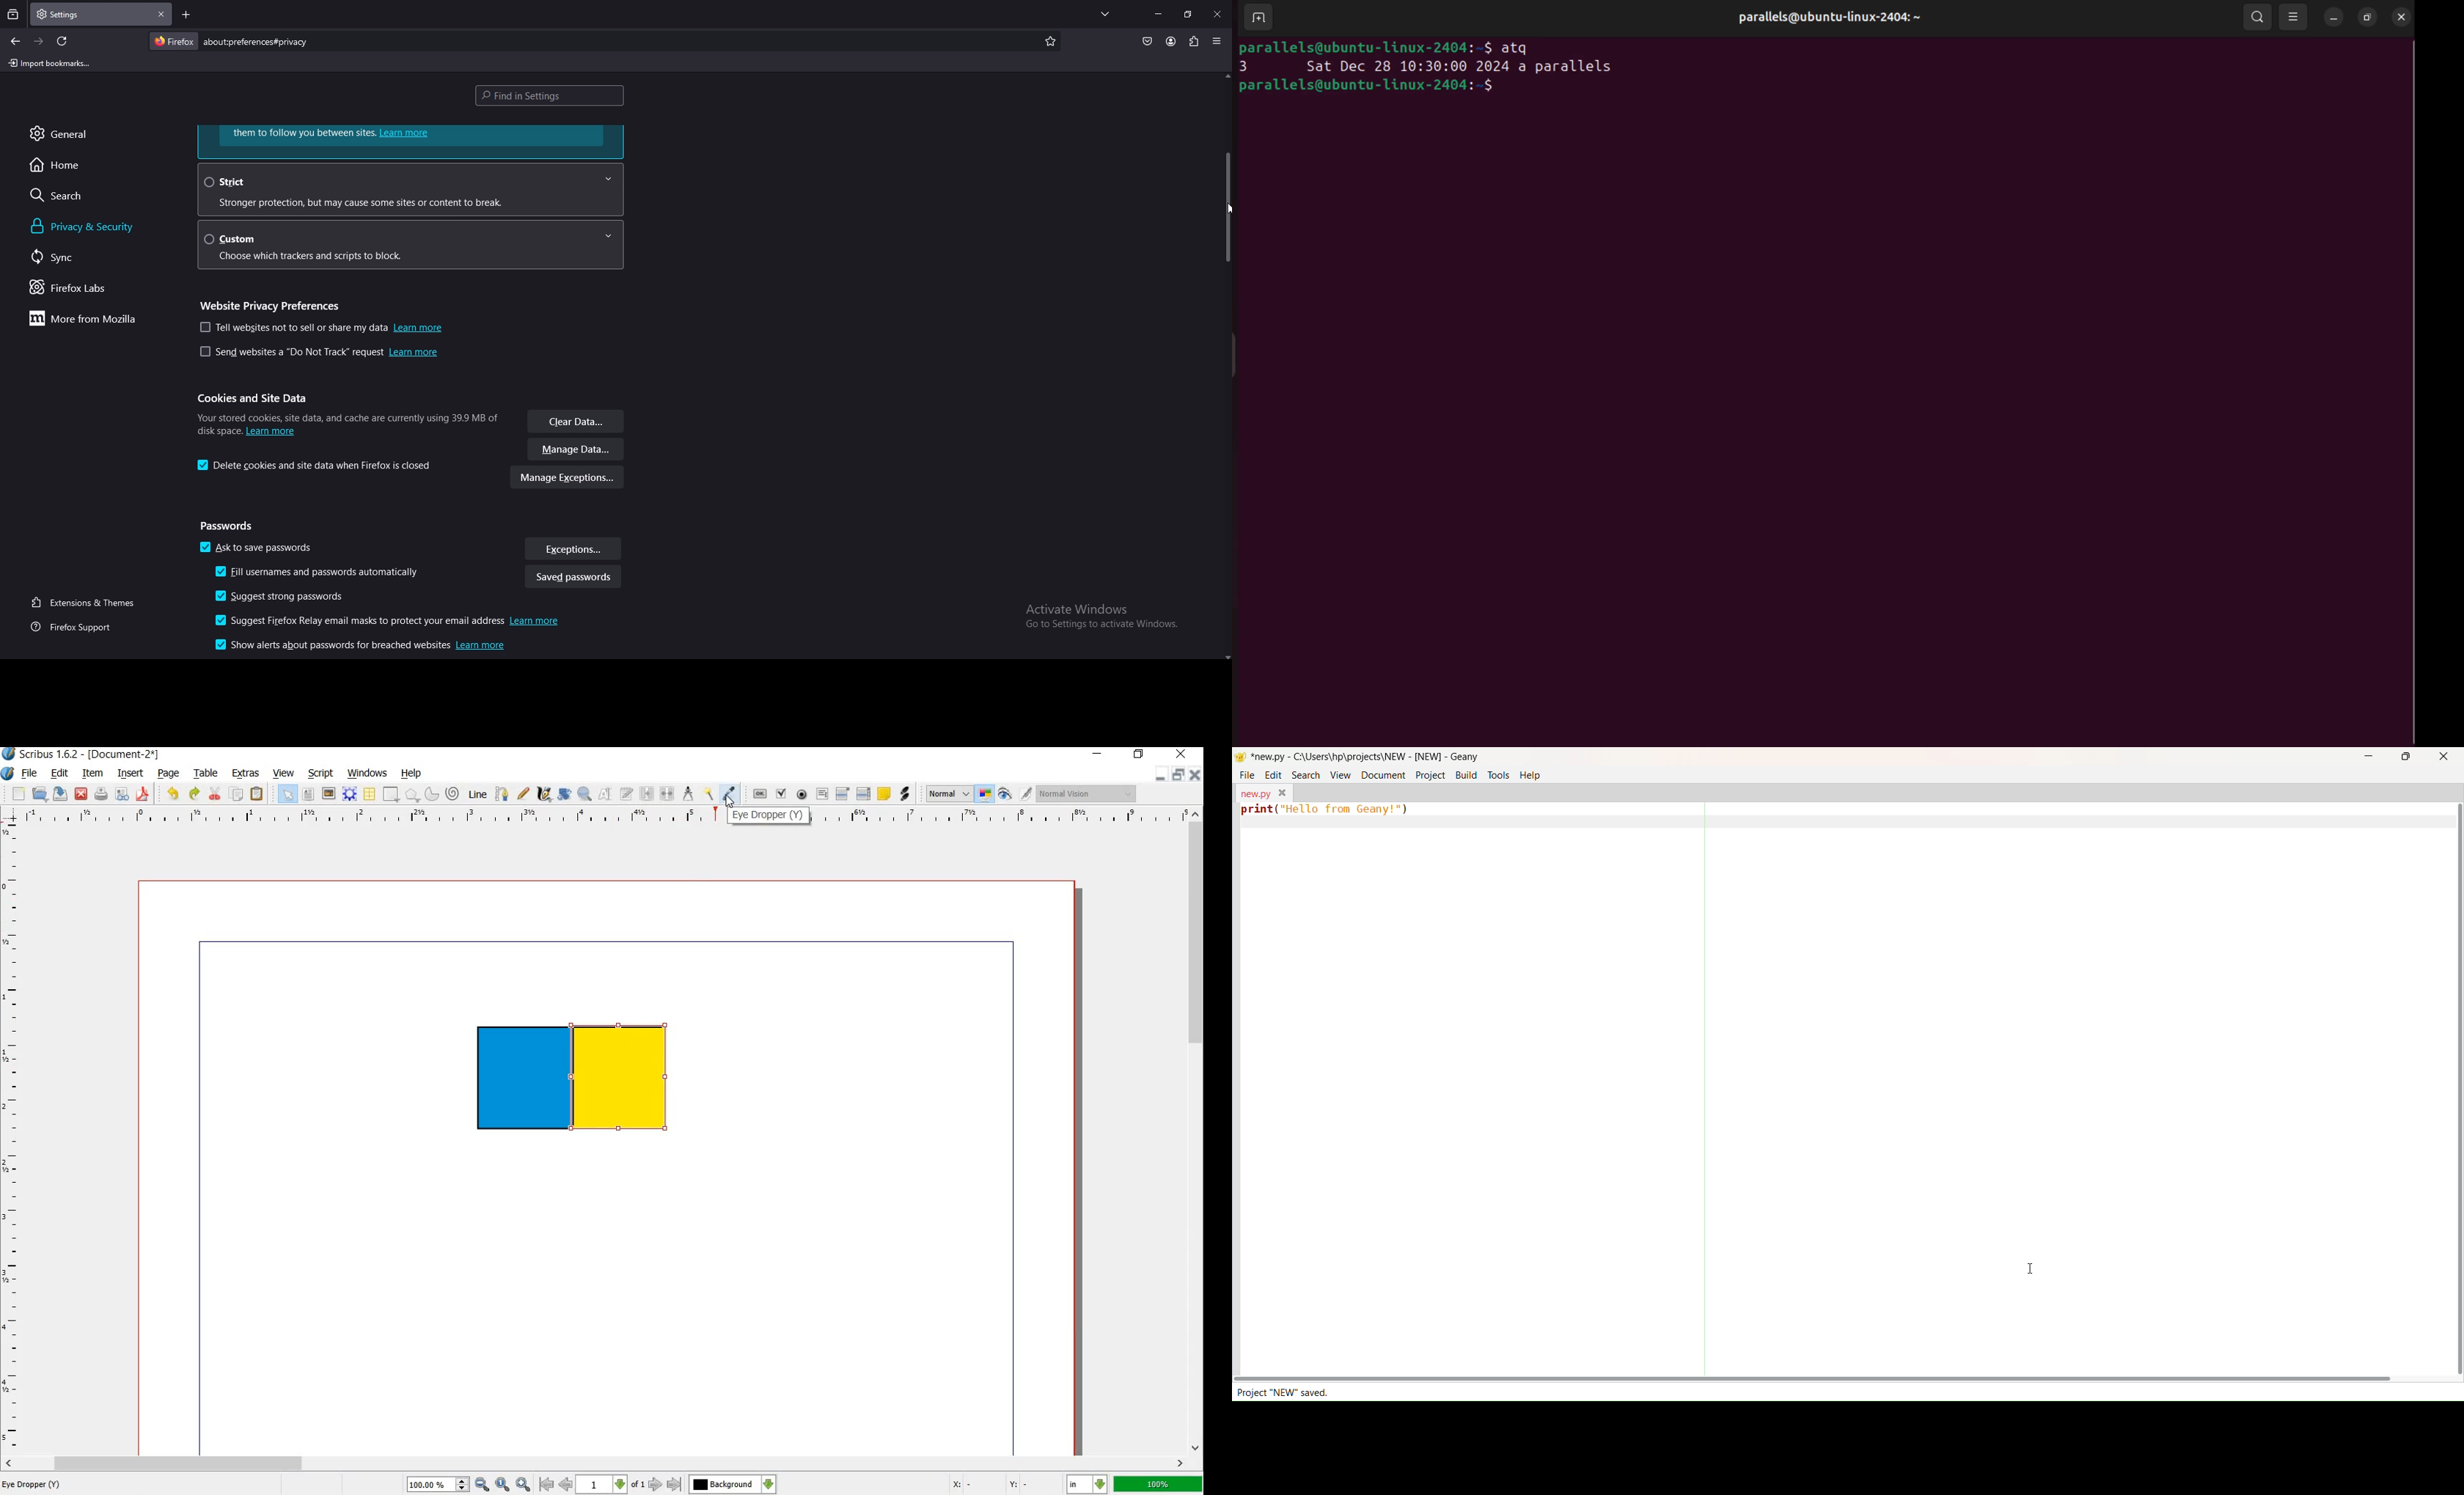  Describe the element at coordinates (994, 1482) in the screenshot. I see `X: - Y: -` at that location.